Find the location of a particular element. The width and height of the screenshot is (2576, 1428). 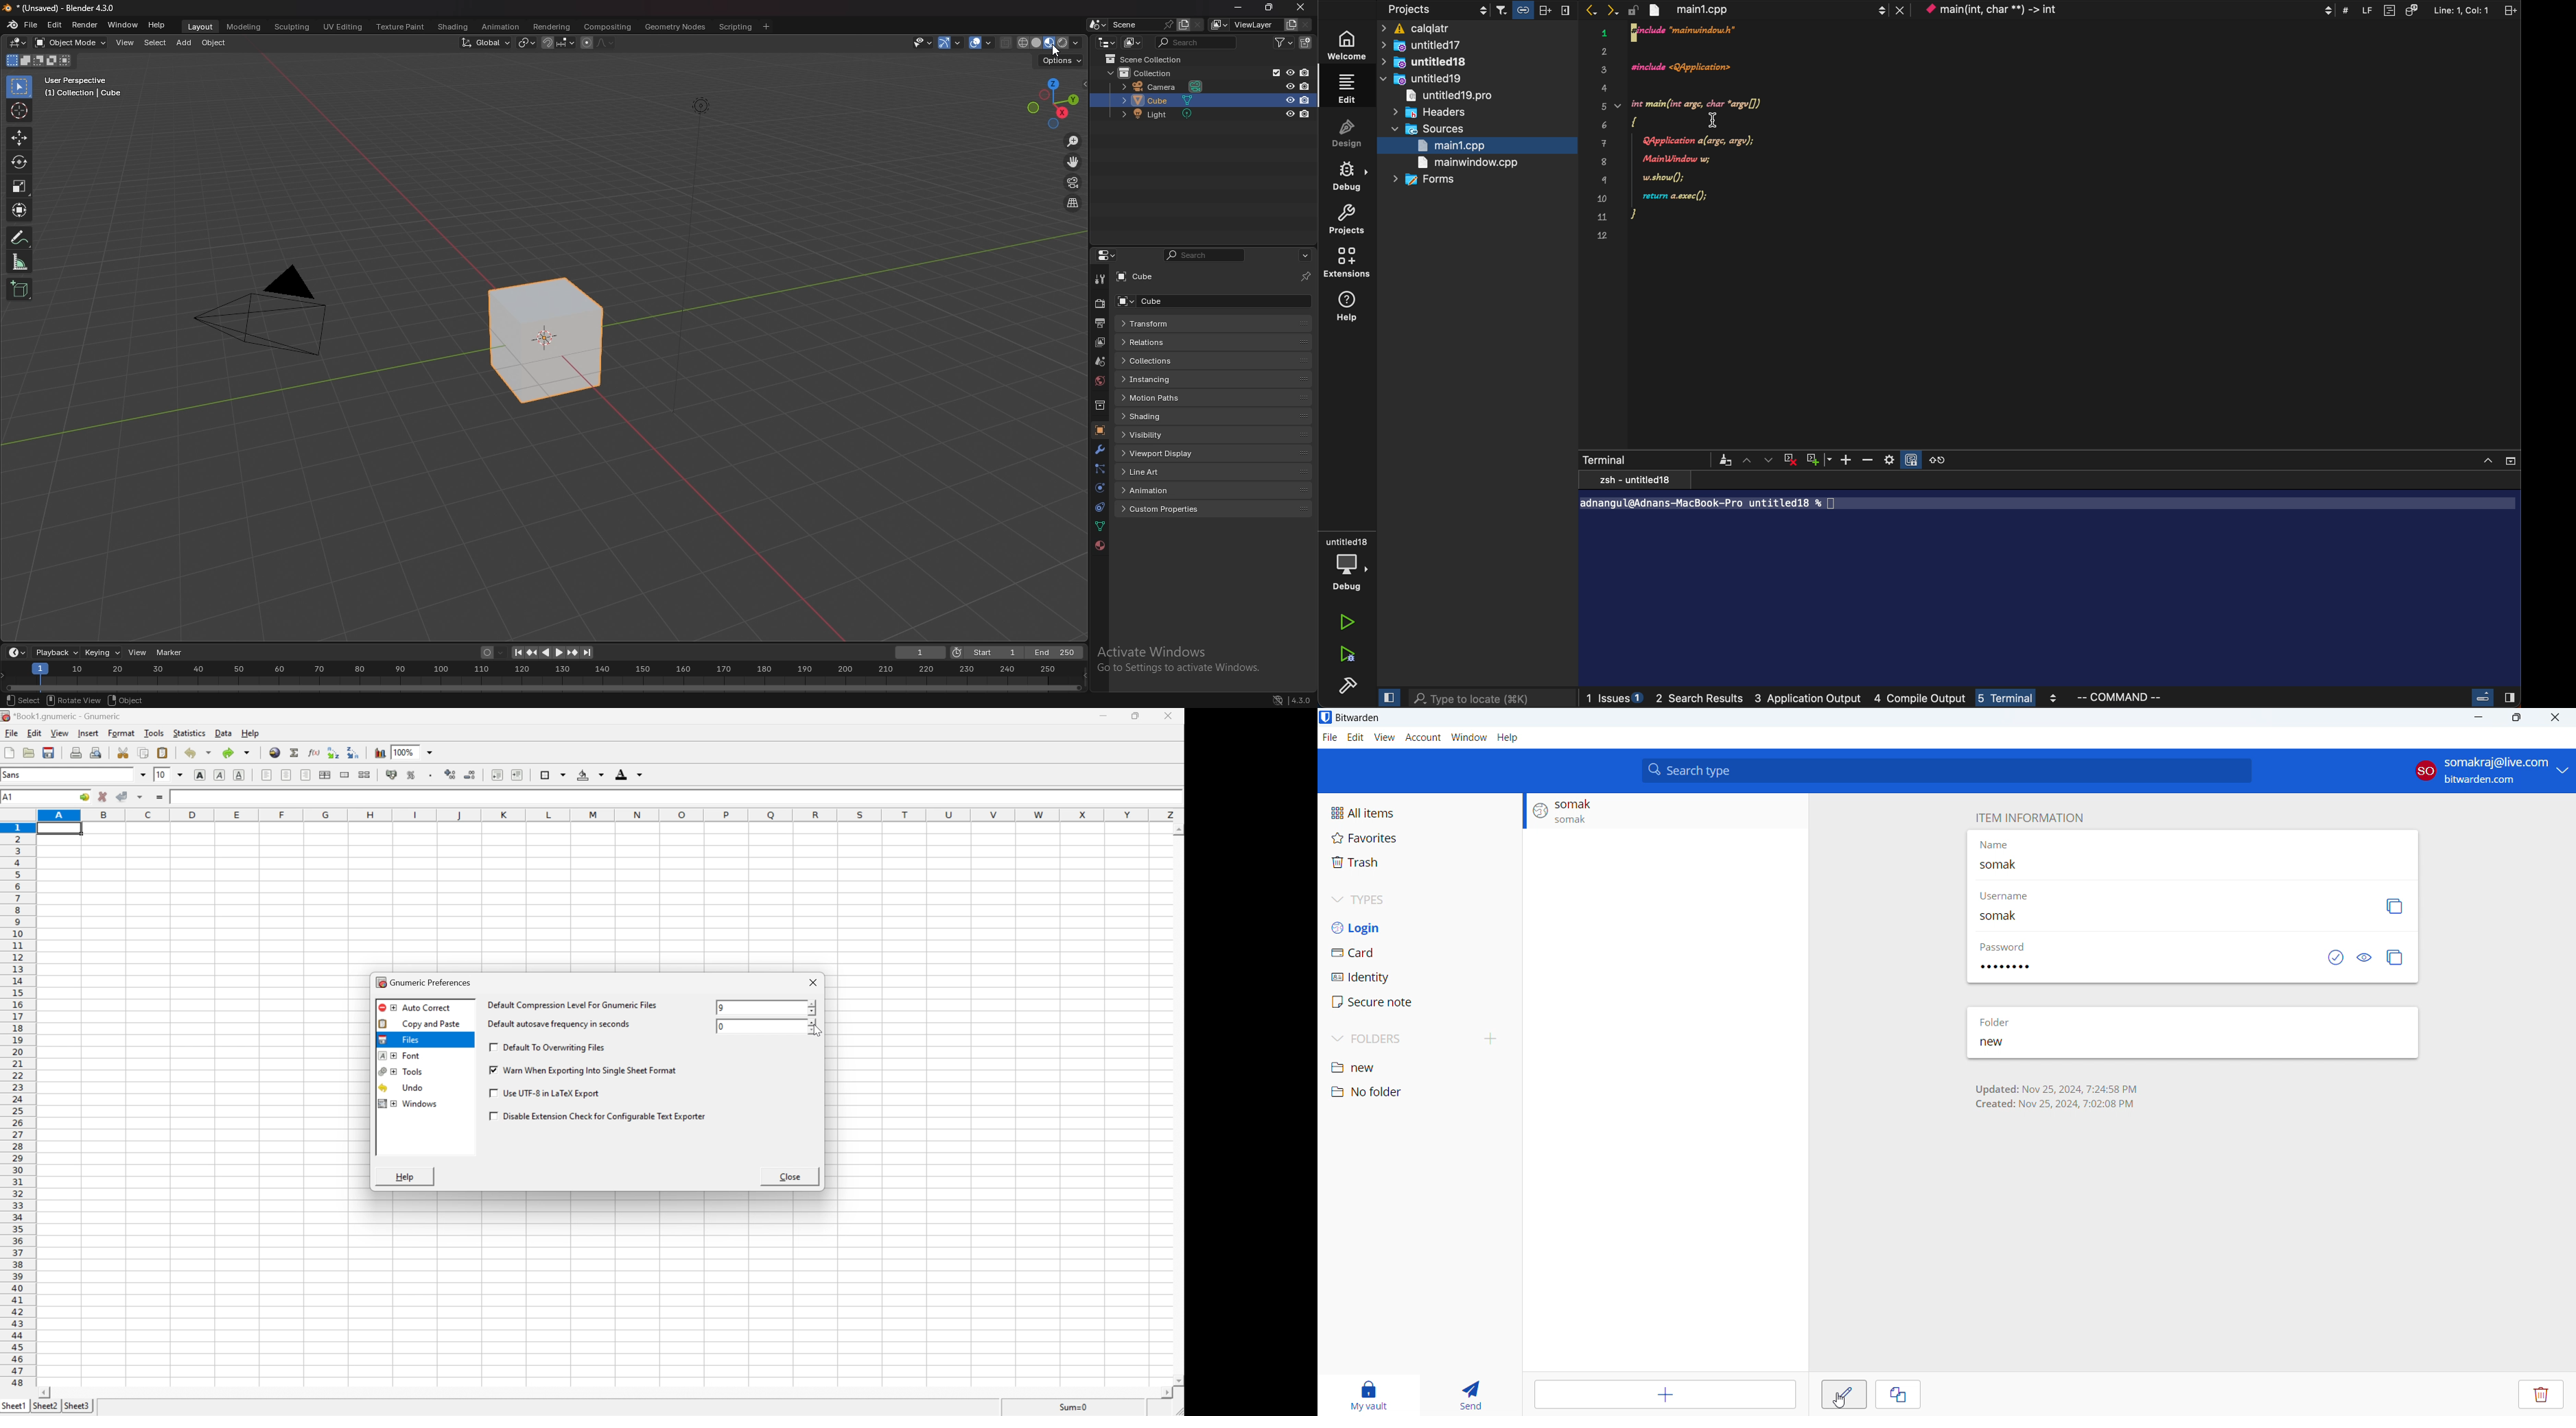

use UTF-8 in a LaTex Export is located at coordinates (546, 1093).